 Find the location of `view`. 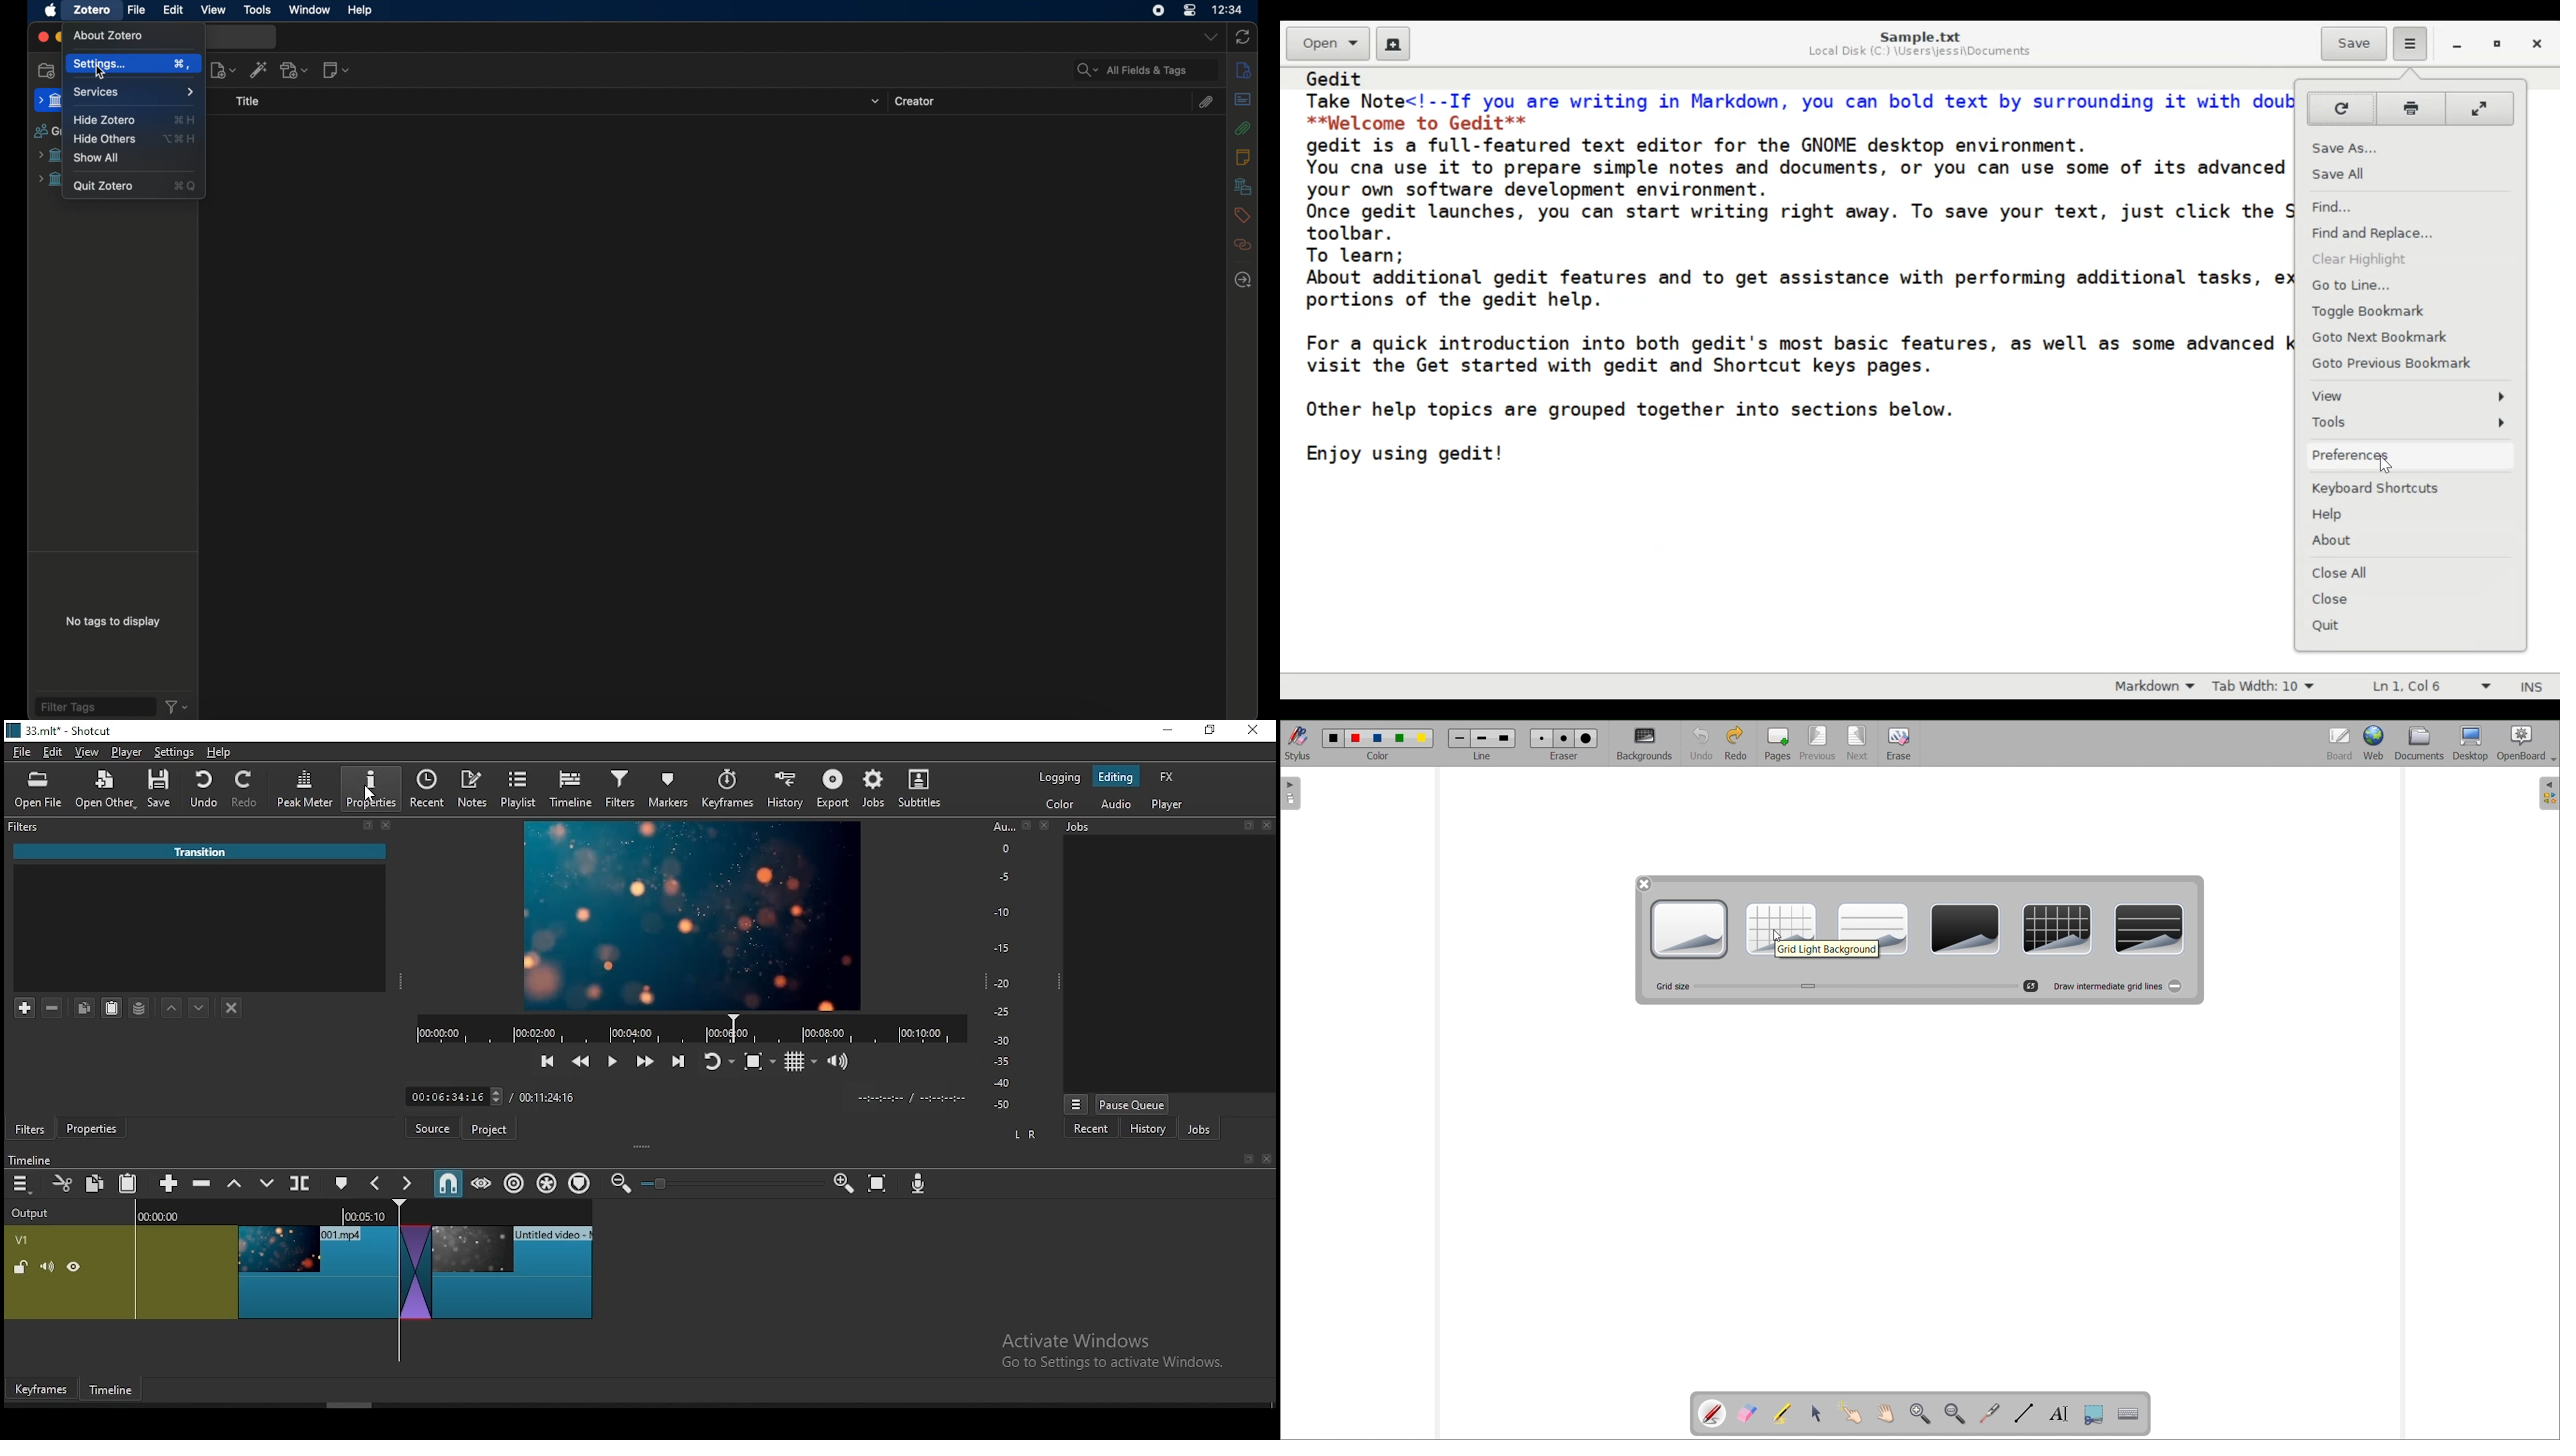

view is located at coordinates (90, 754).